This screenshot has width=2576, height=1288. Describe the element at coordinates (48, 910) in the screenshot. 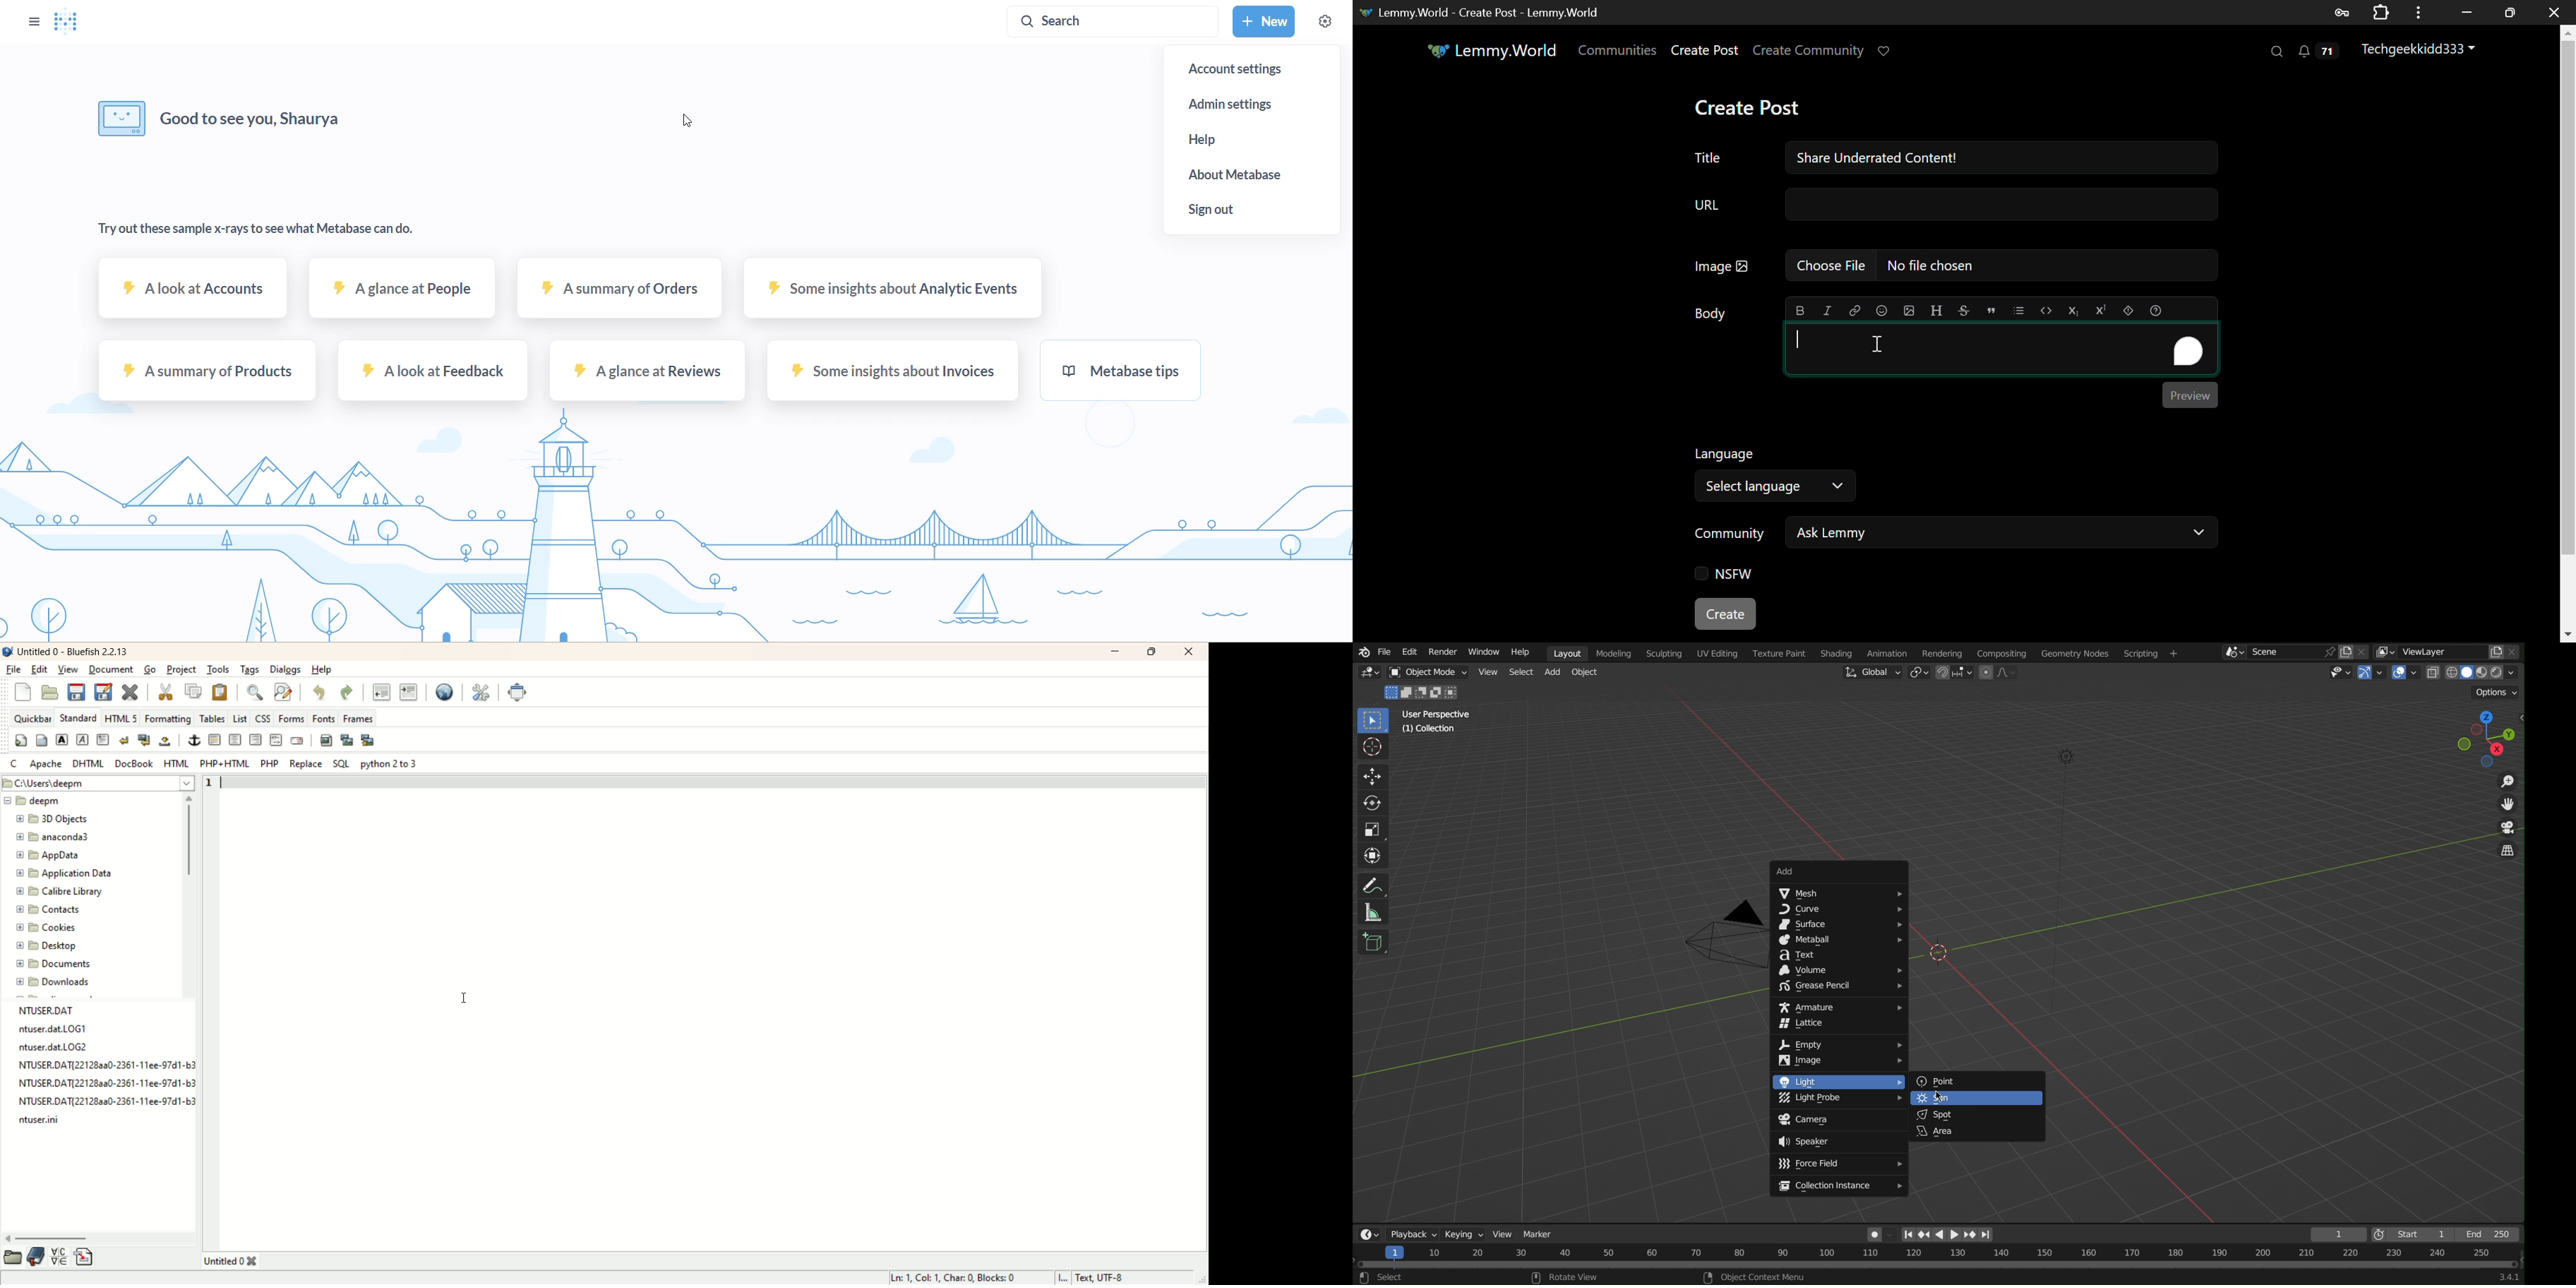

I see `contacts` at that location.